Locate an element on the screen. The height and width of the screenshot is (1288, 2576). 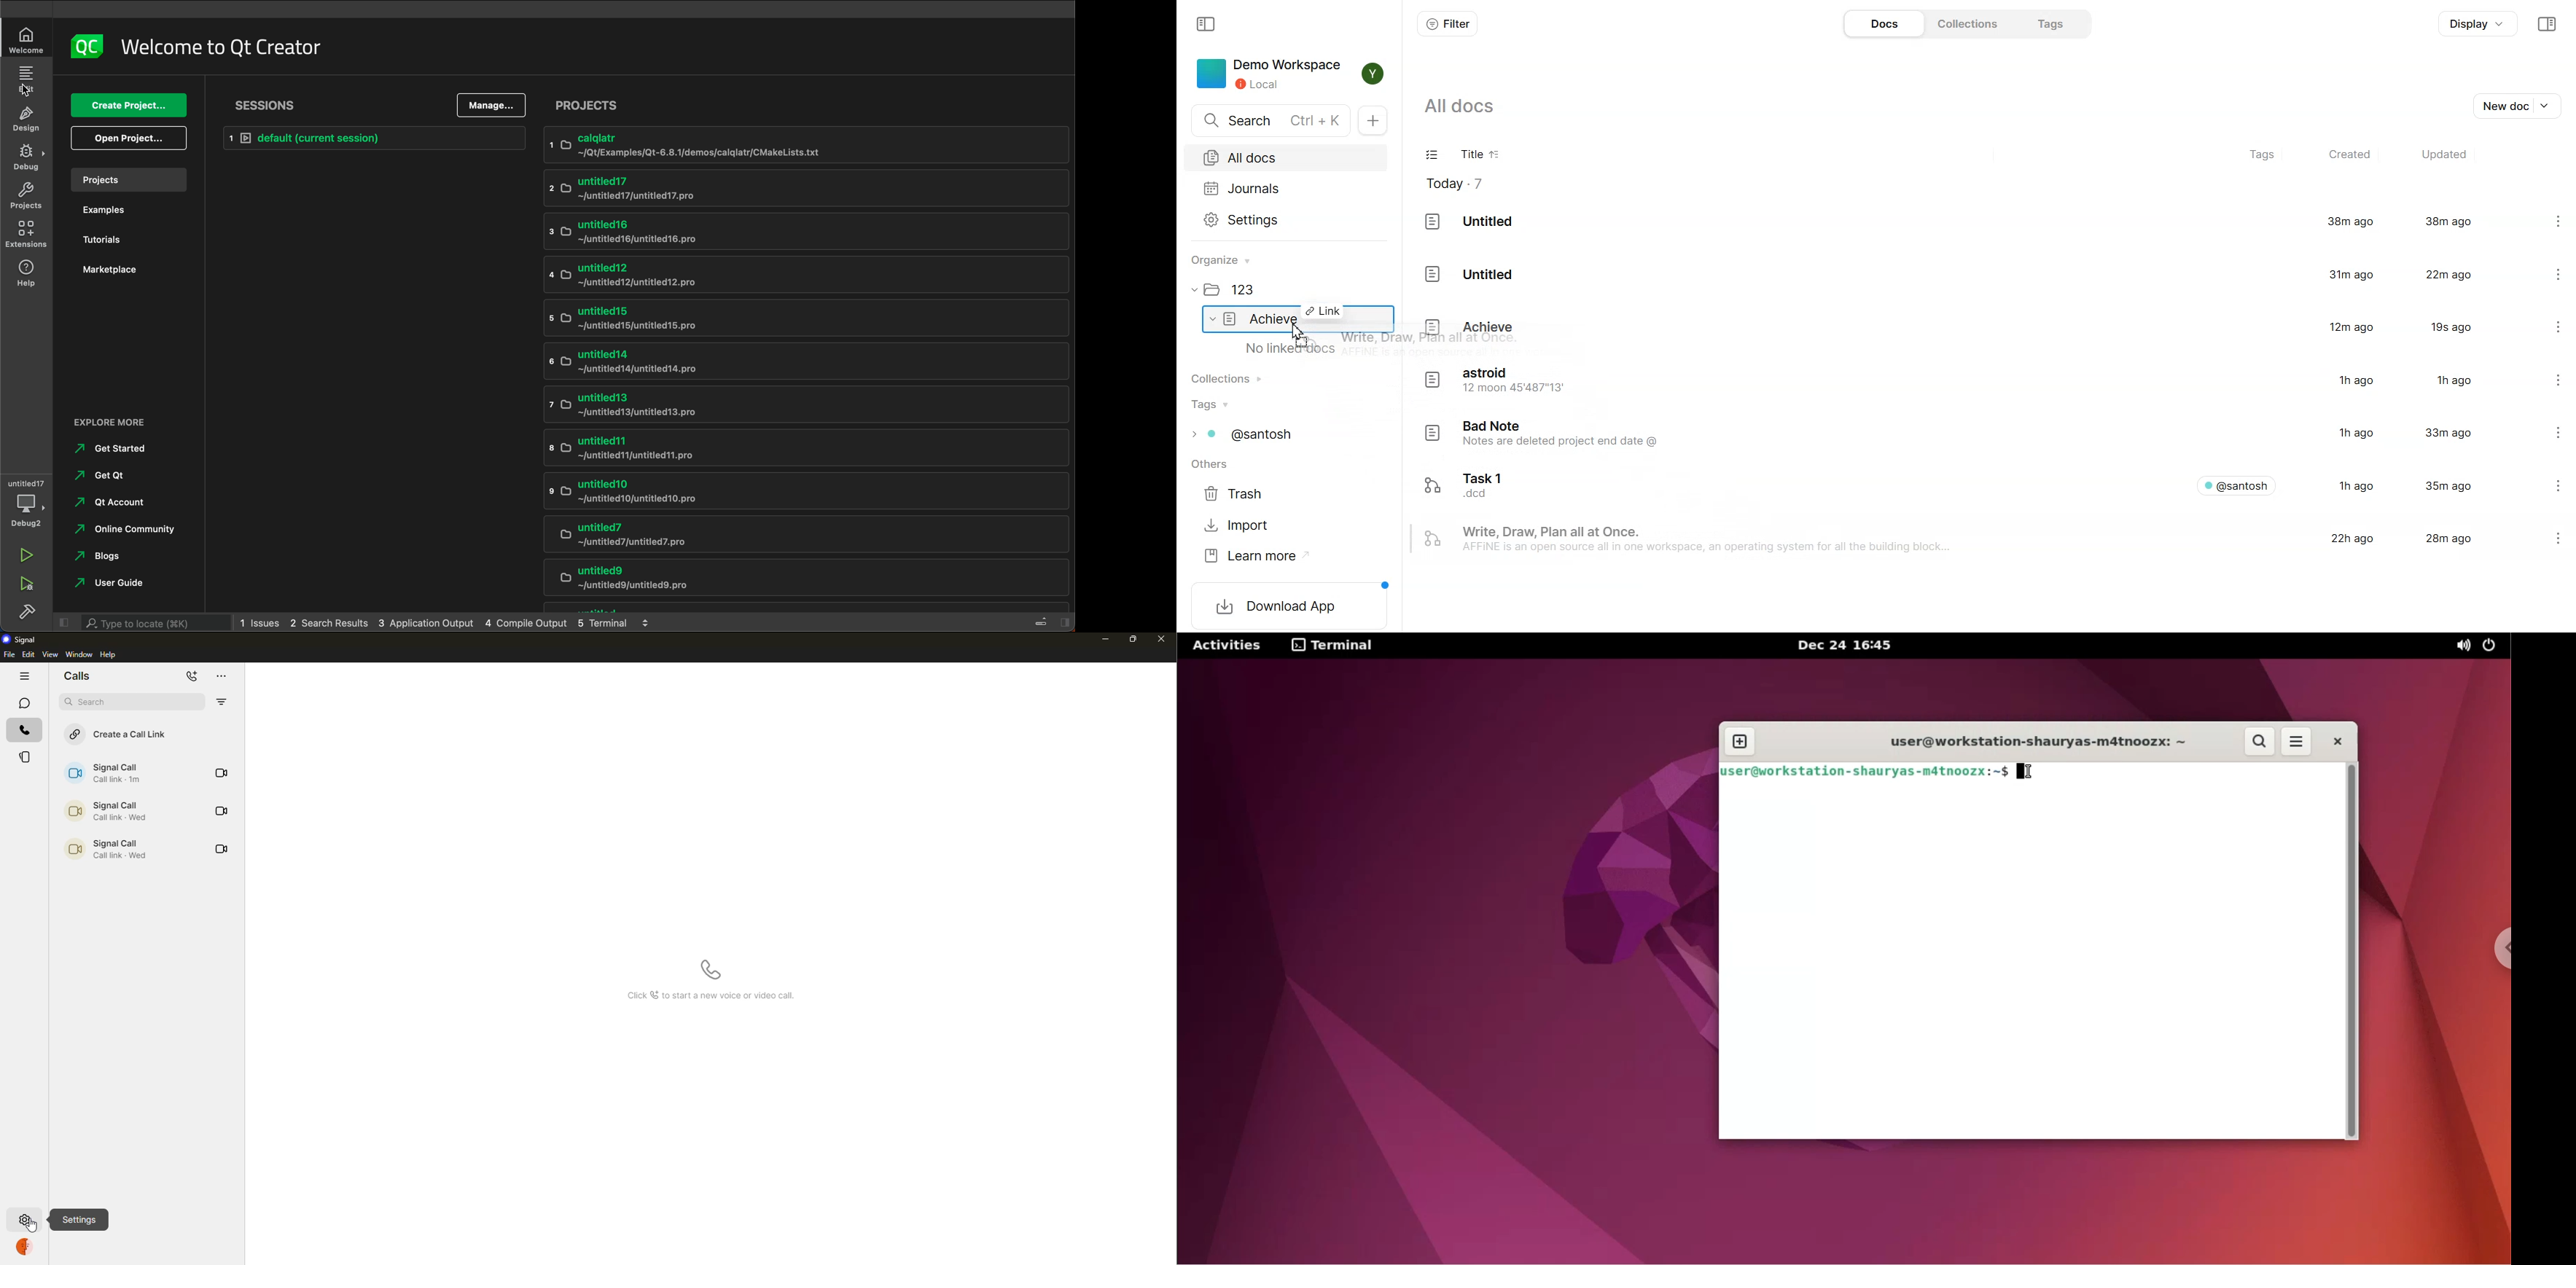
Settings is located at coordinates (2545, 326).